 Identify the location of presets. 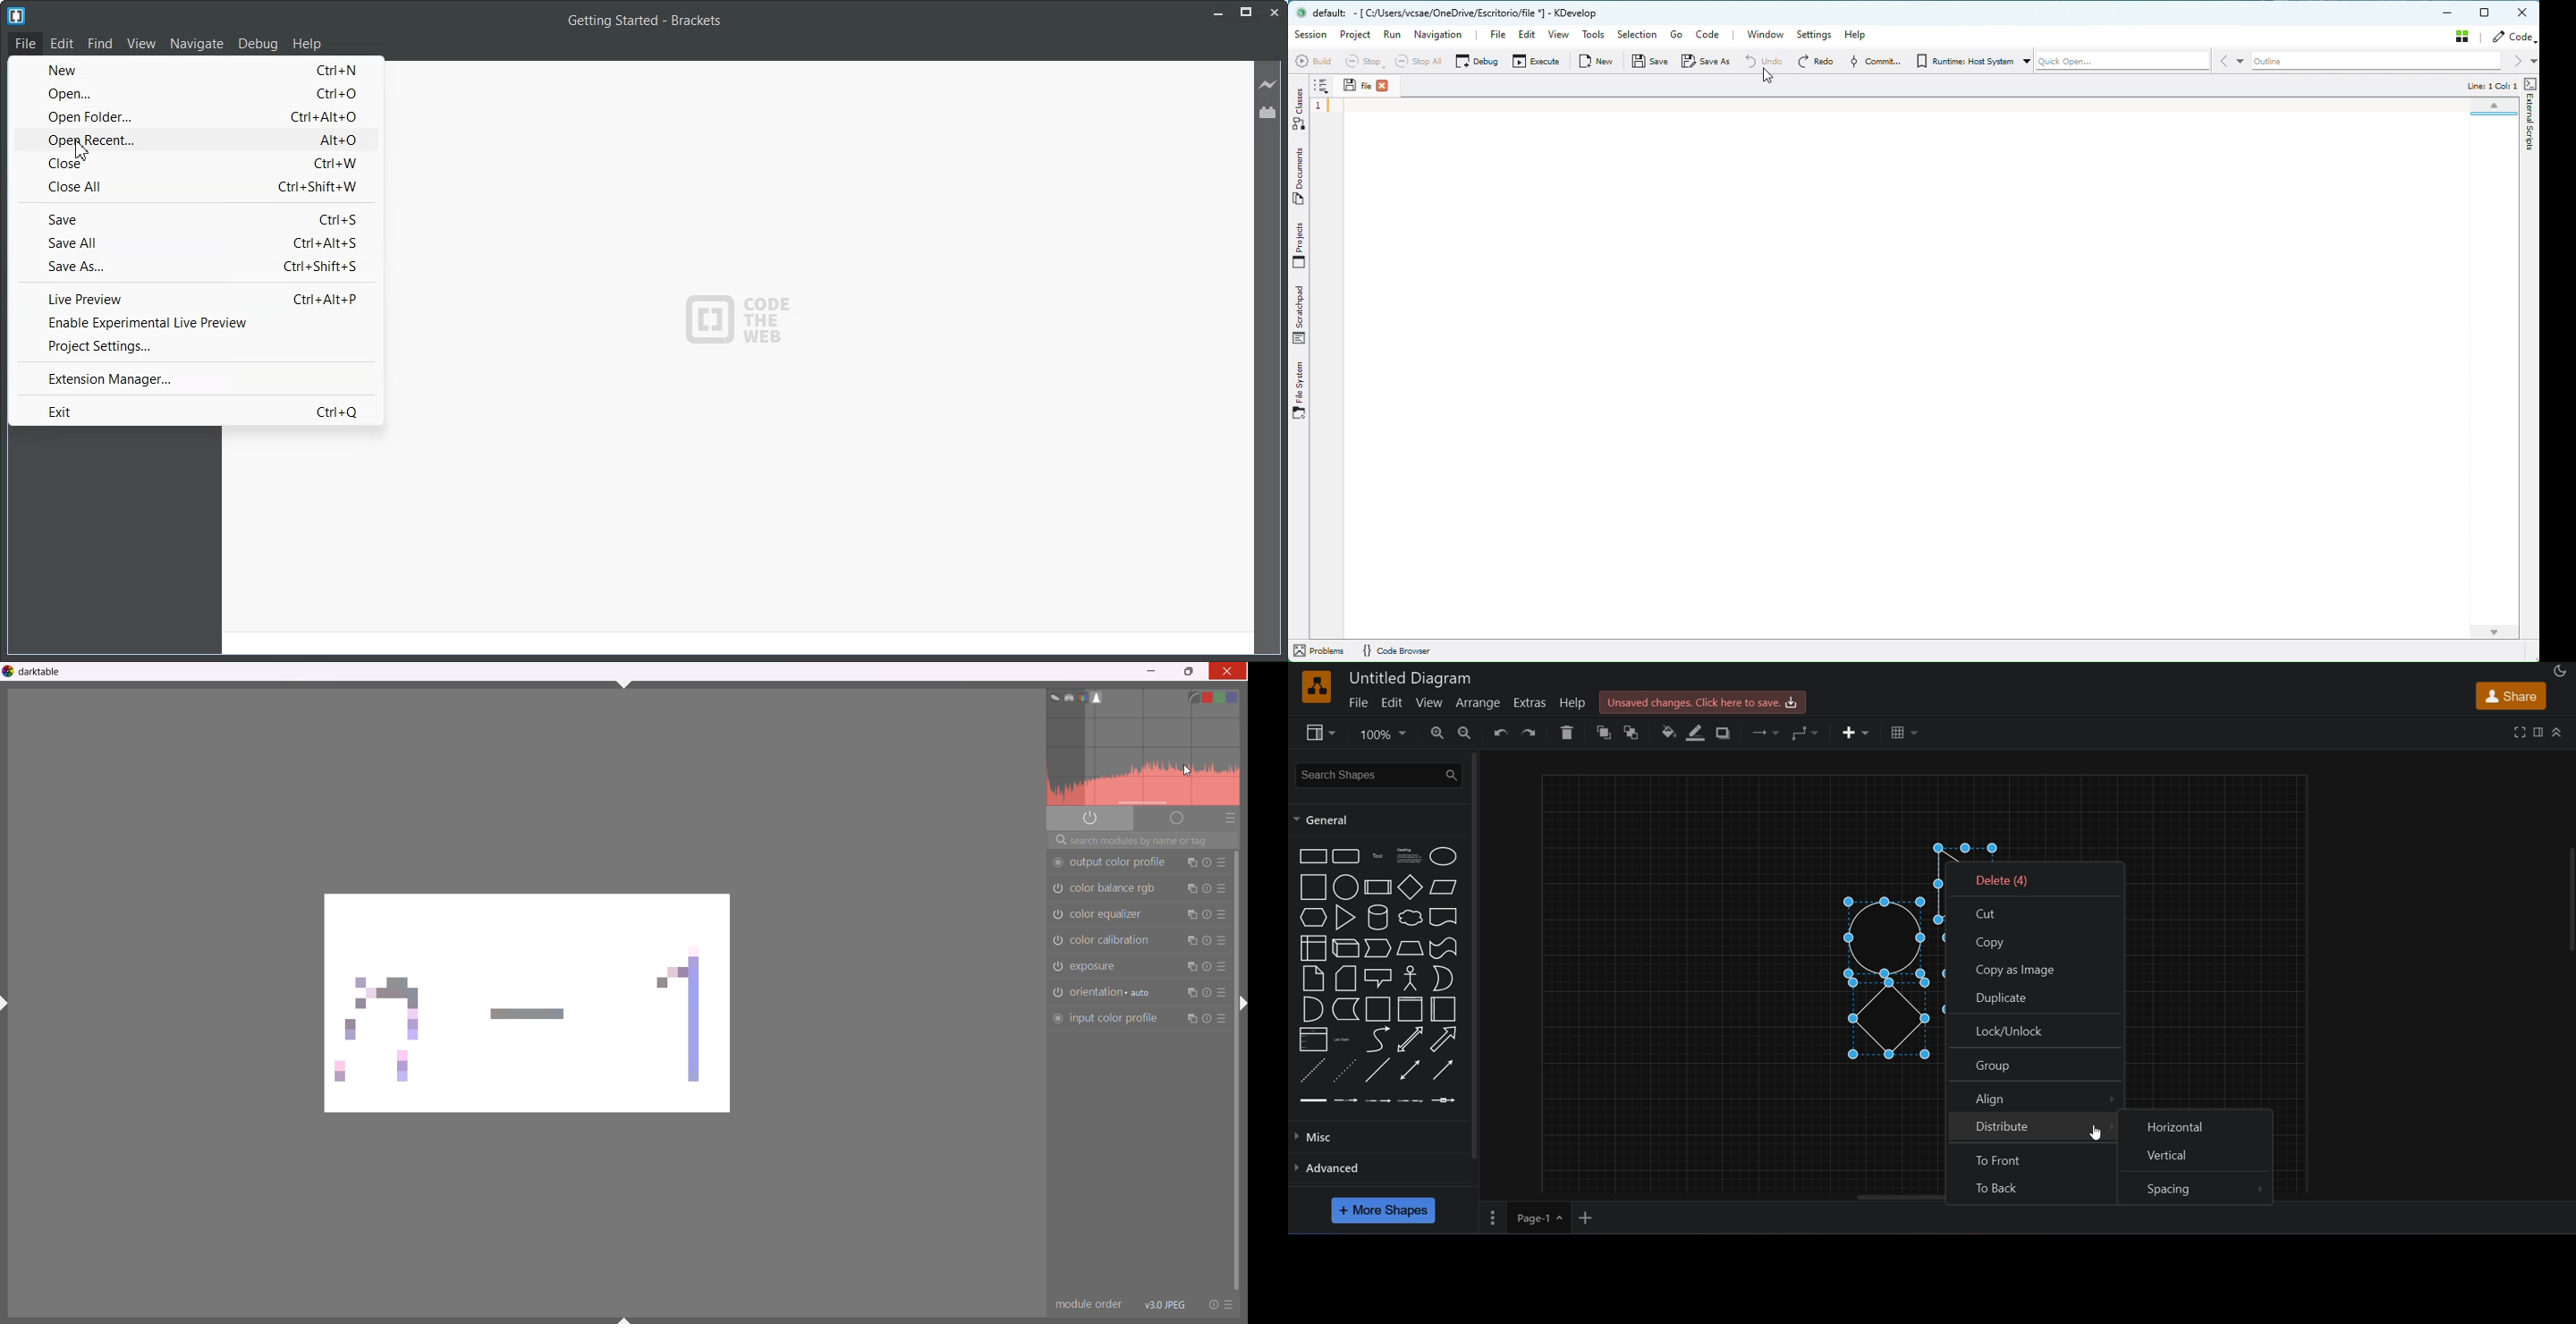
(1224, 940).